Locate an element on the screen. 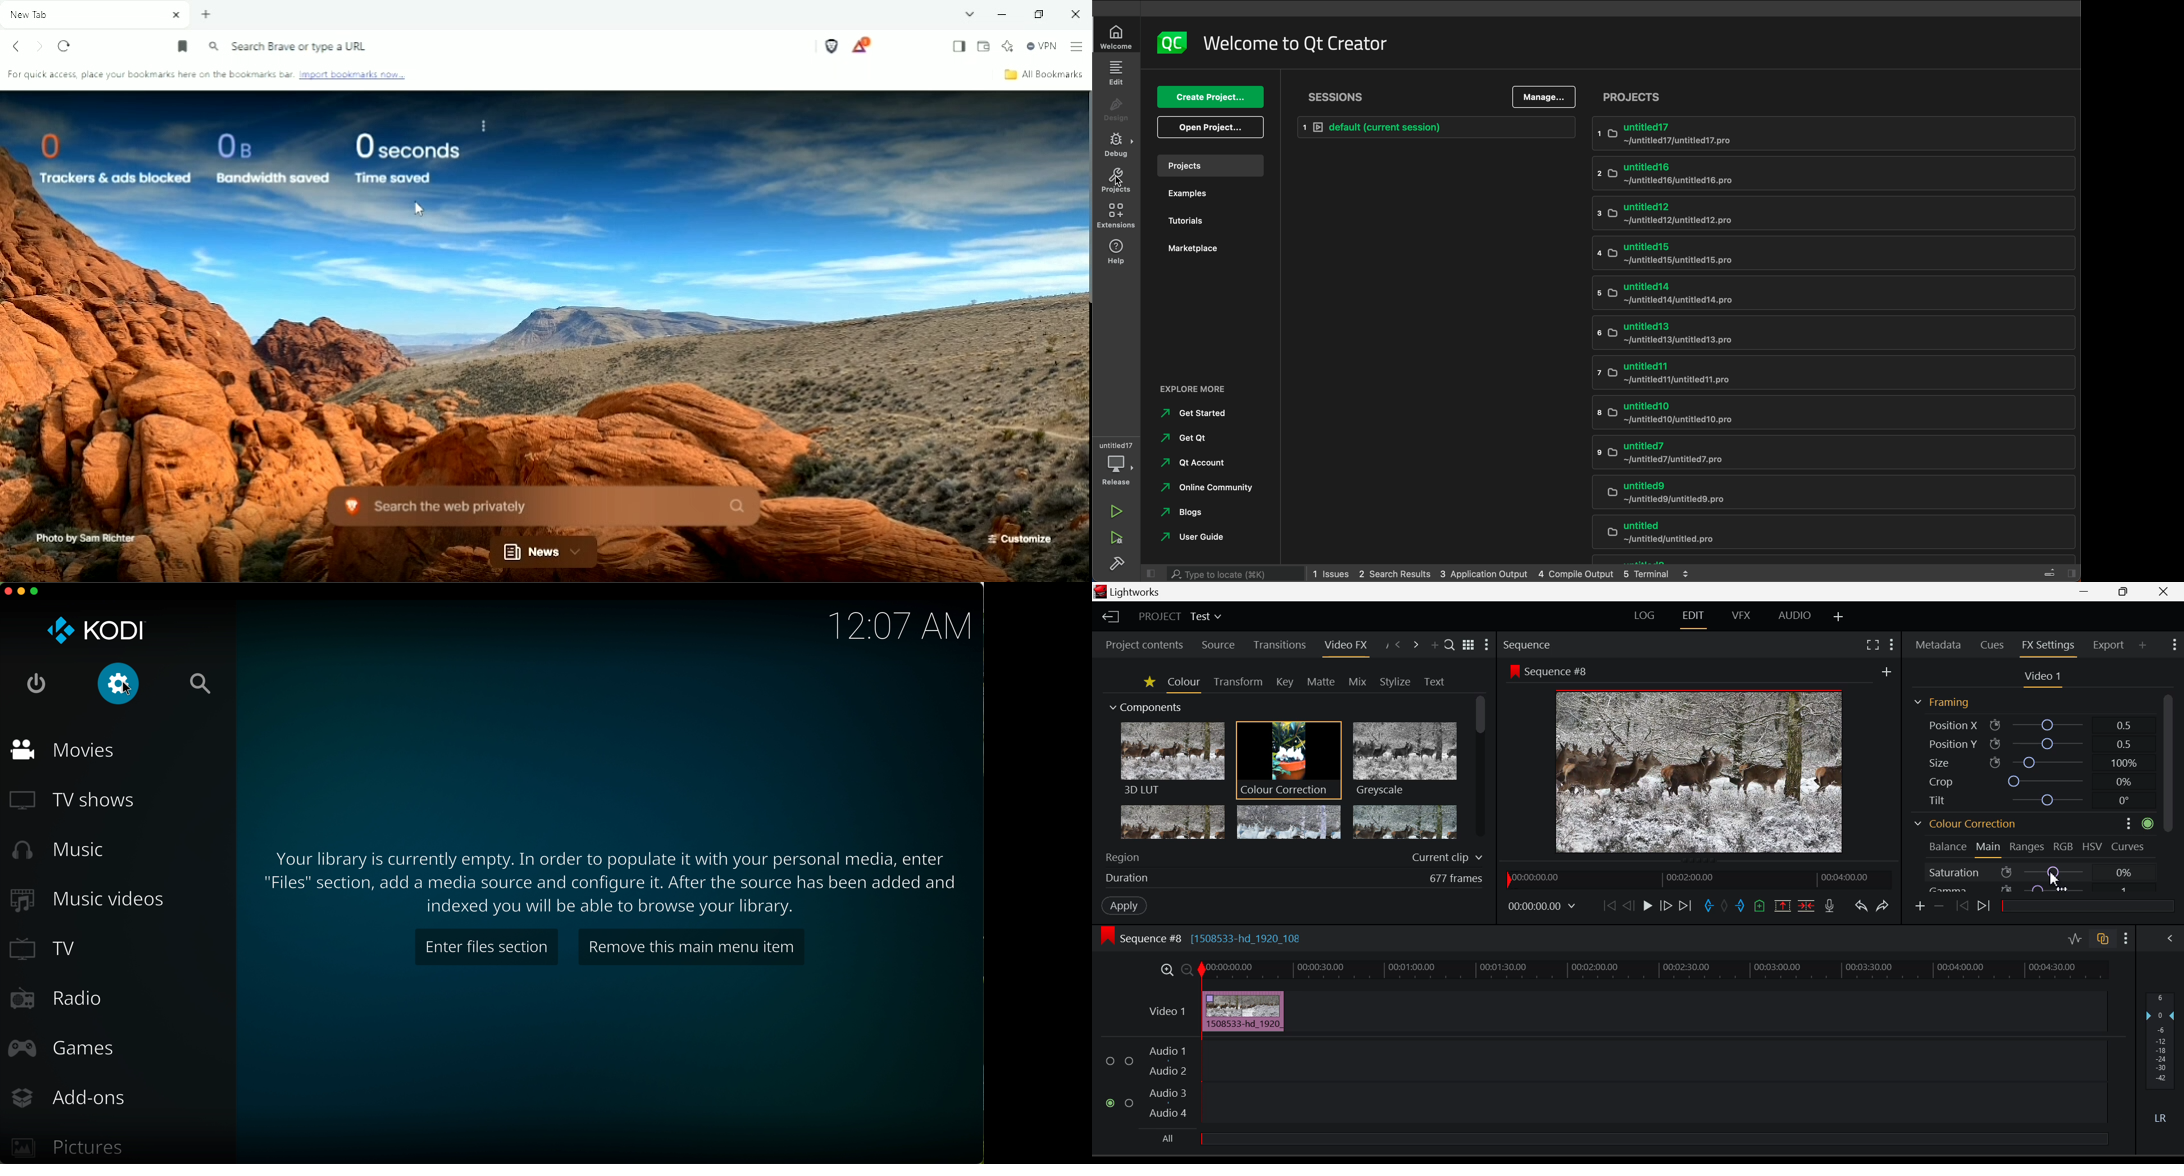  Redo is located at coordinates (1884, 907).